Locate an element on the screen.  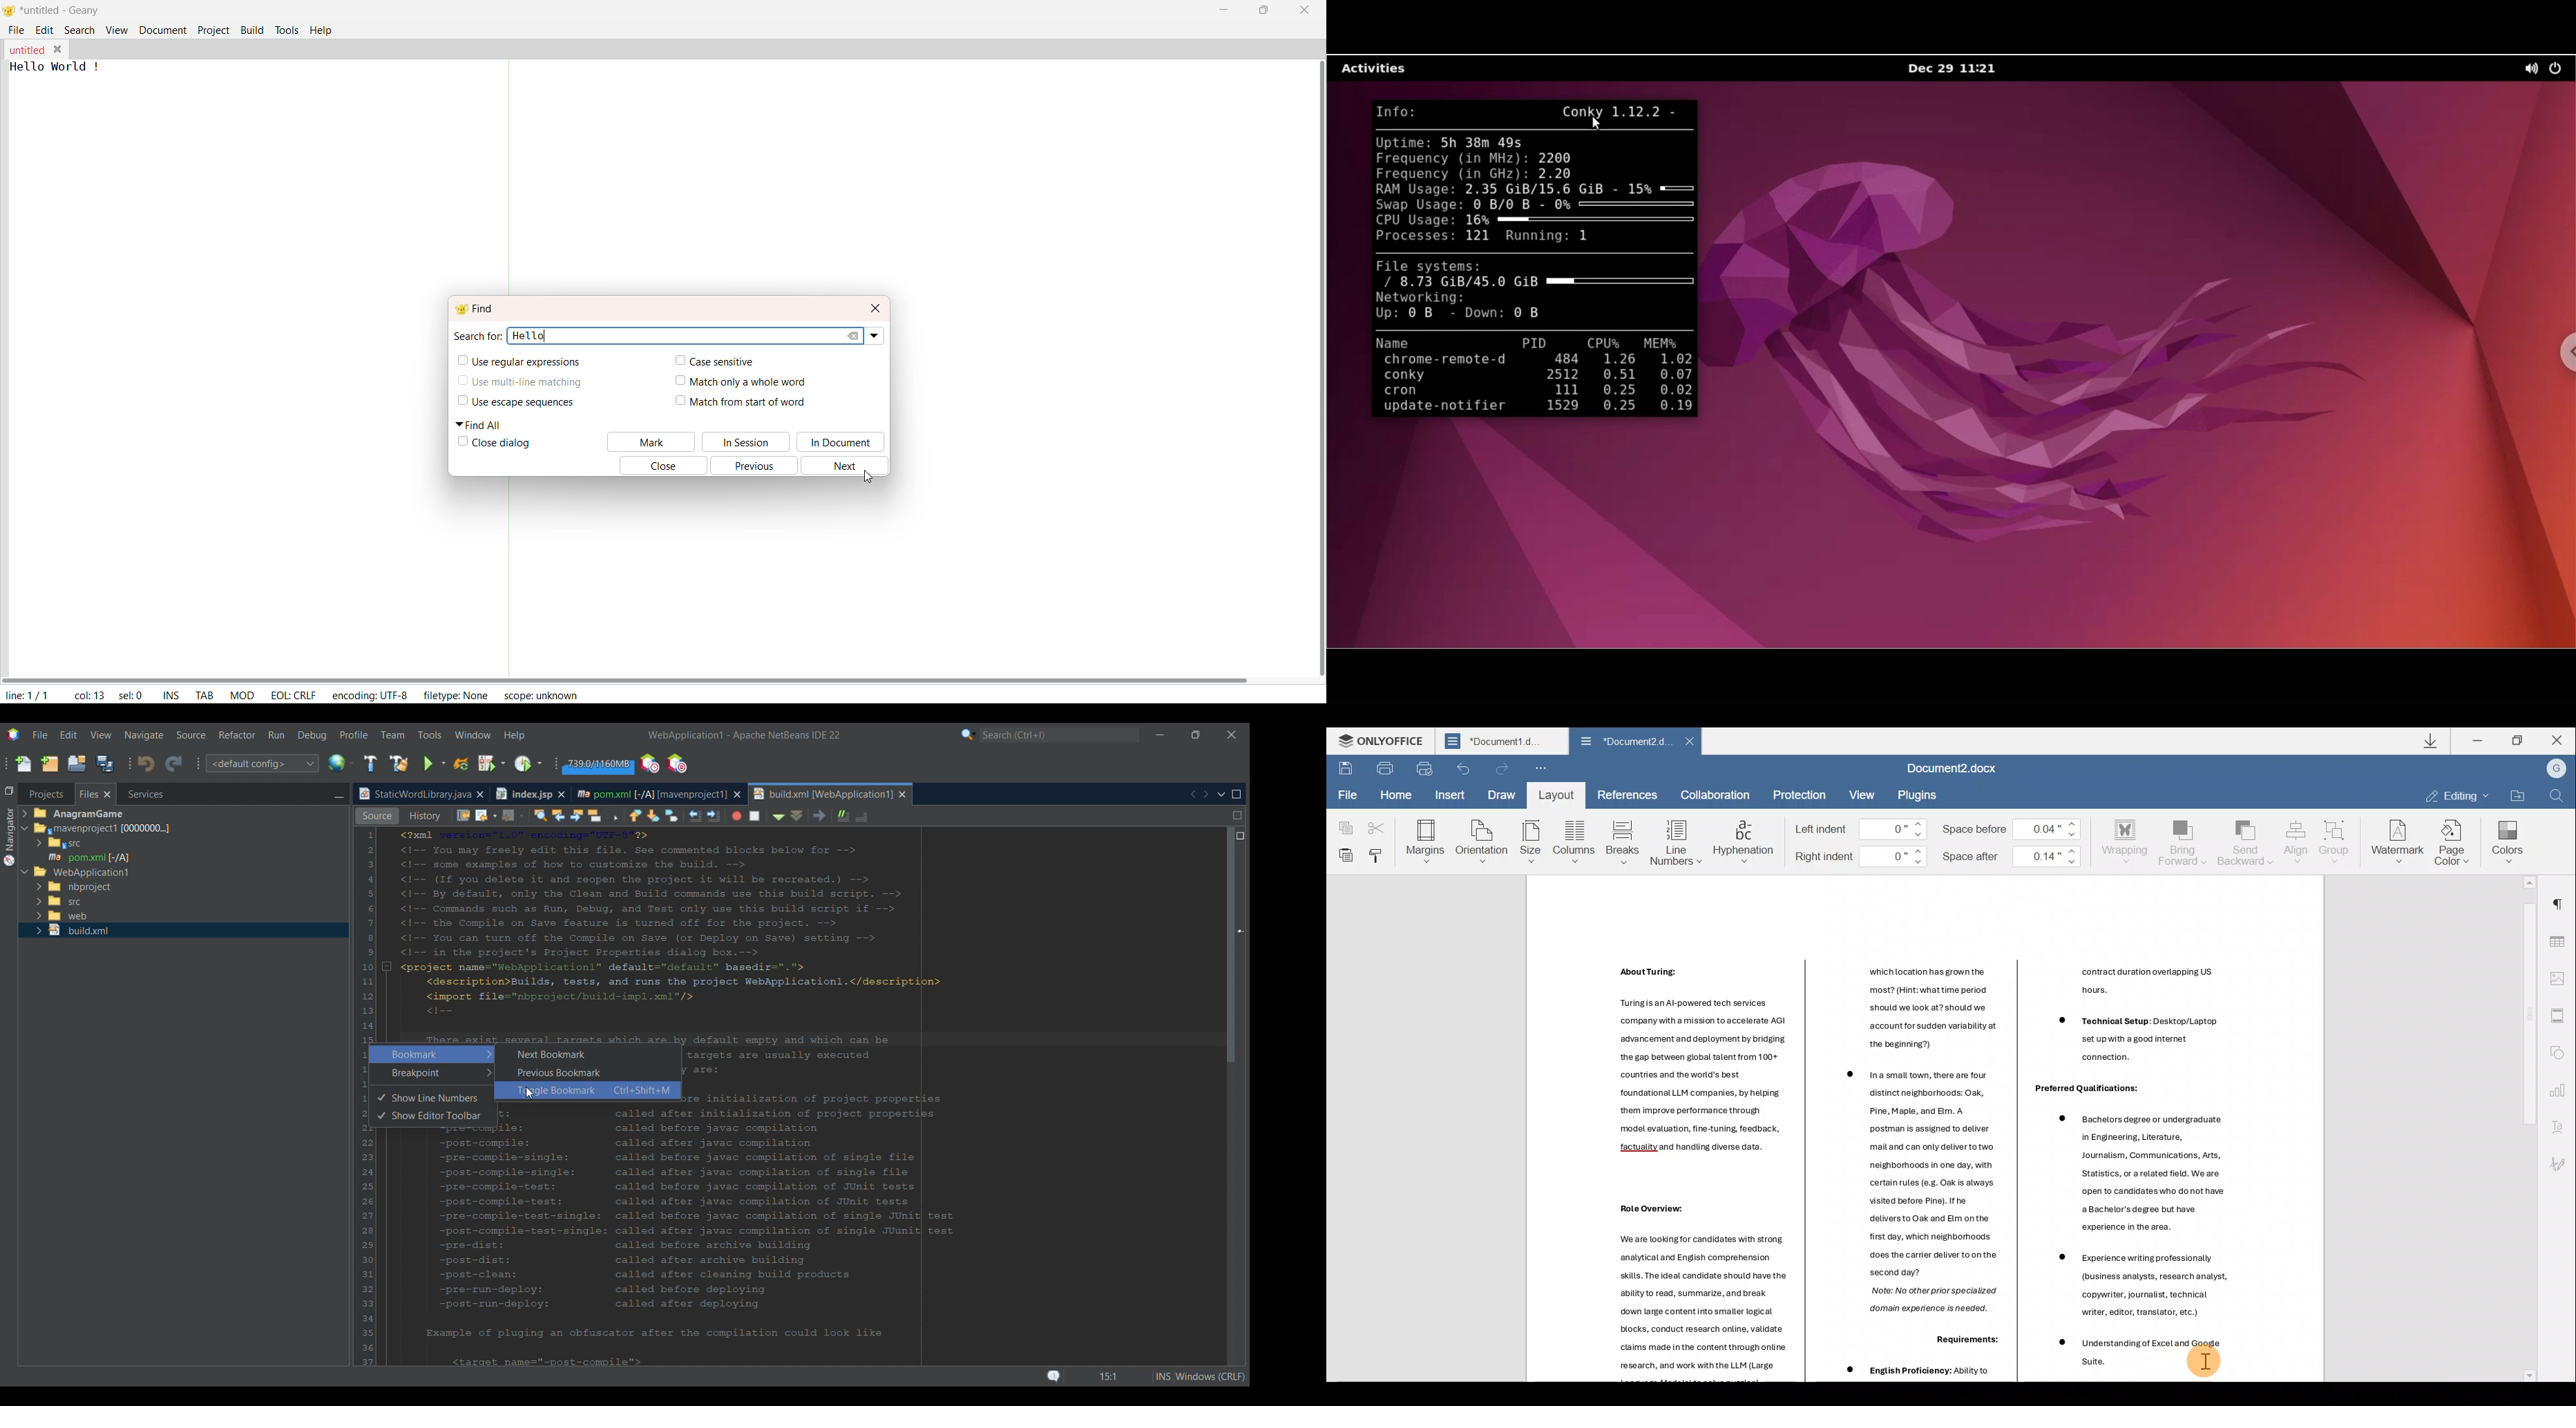
References is located at coordinates (1628, 795).